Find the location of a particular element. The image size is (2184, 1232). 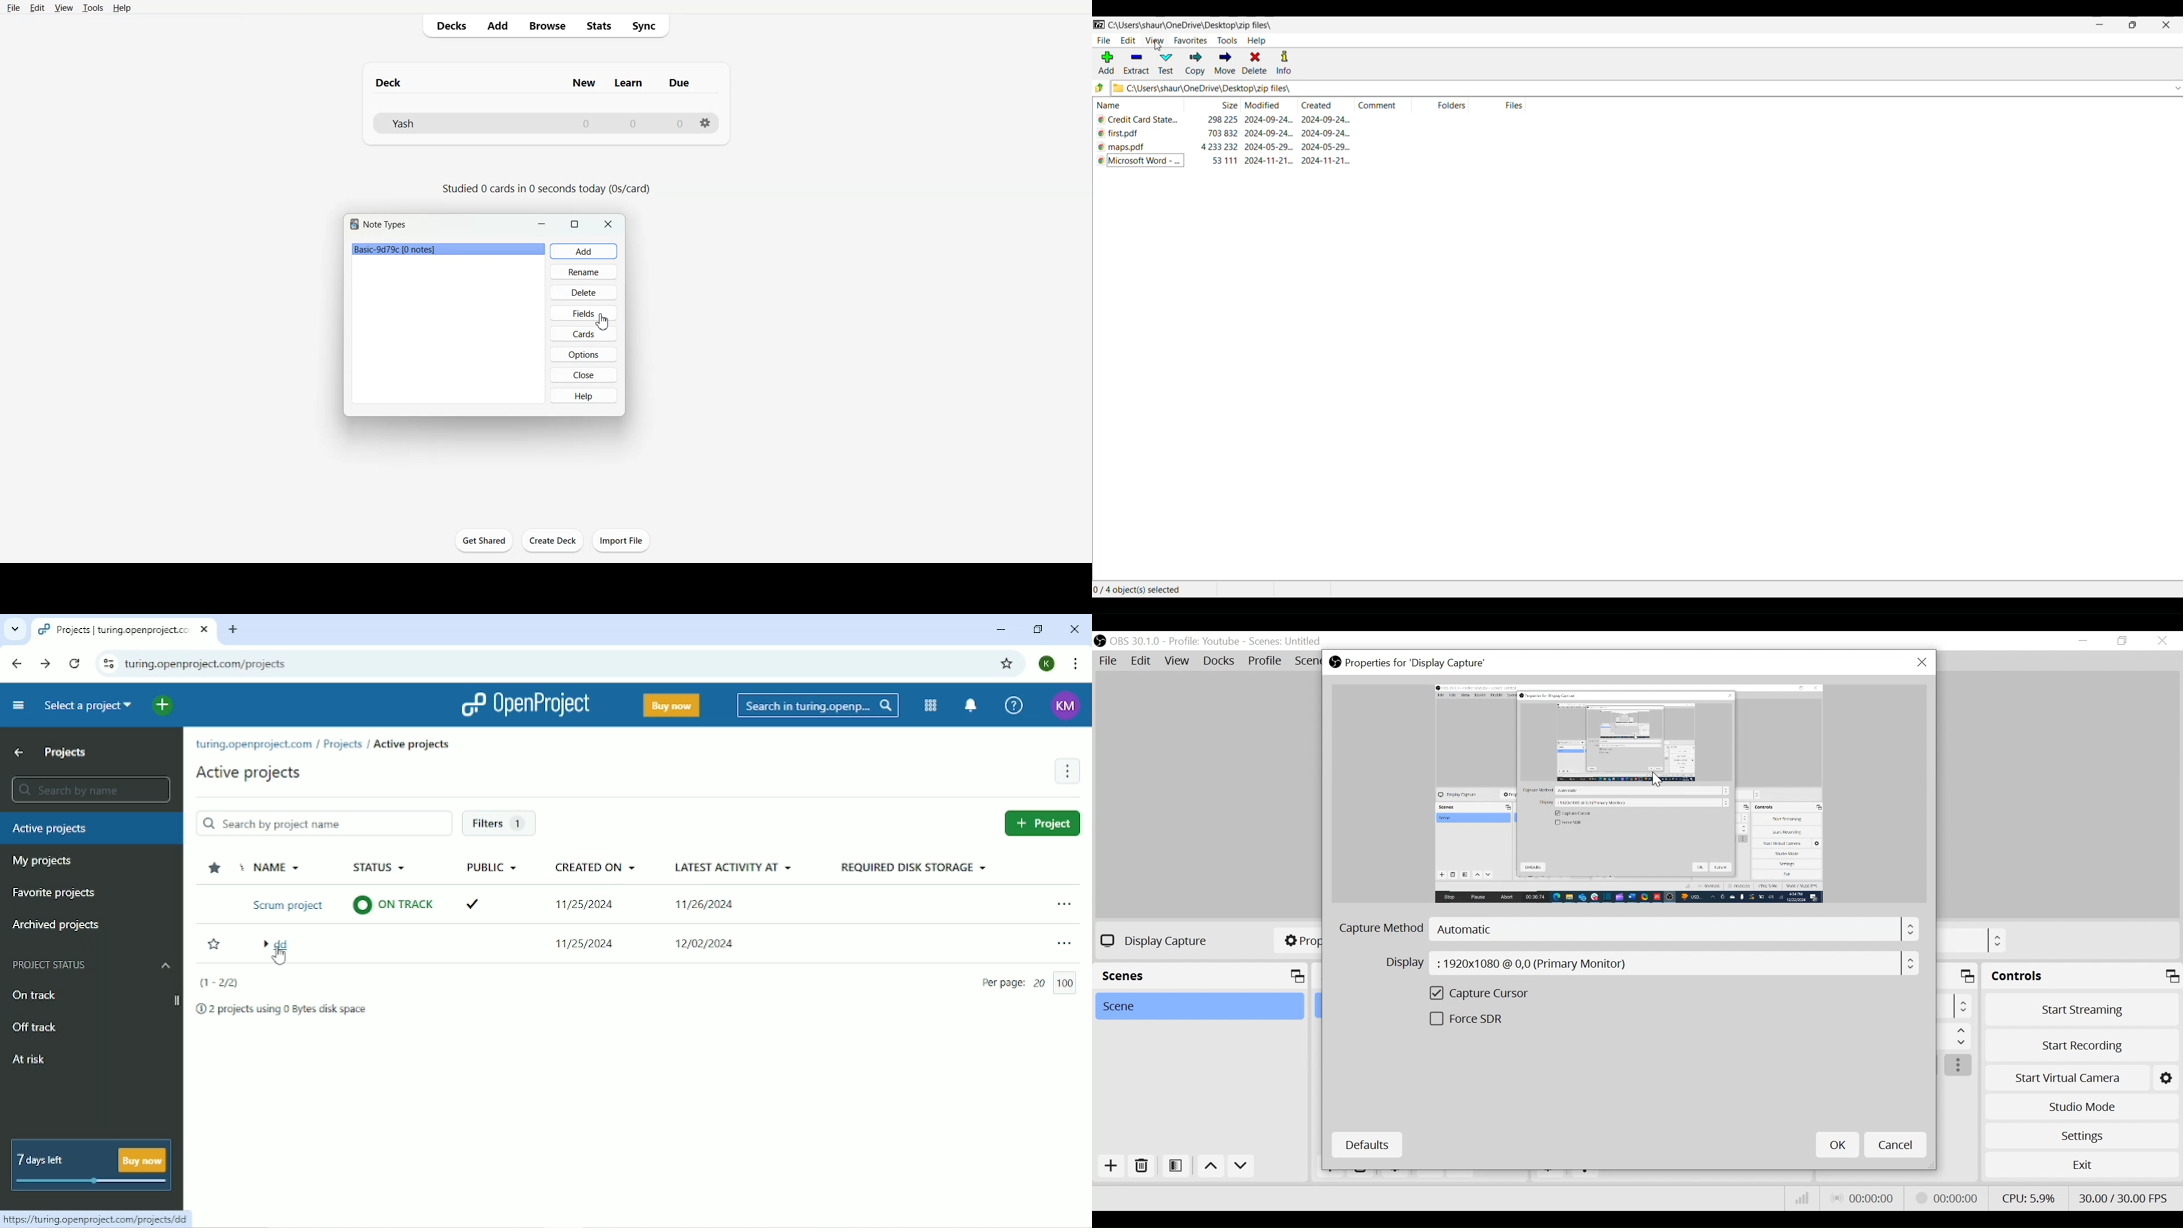

Open Scene Filter is located at coordinates (1174, 1167).